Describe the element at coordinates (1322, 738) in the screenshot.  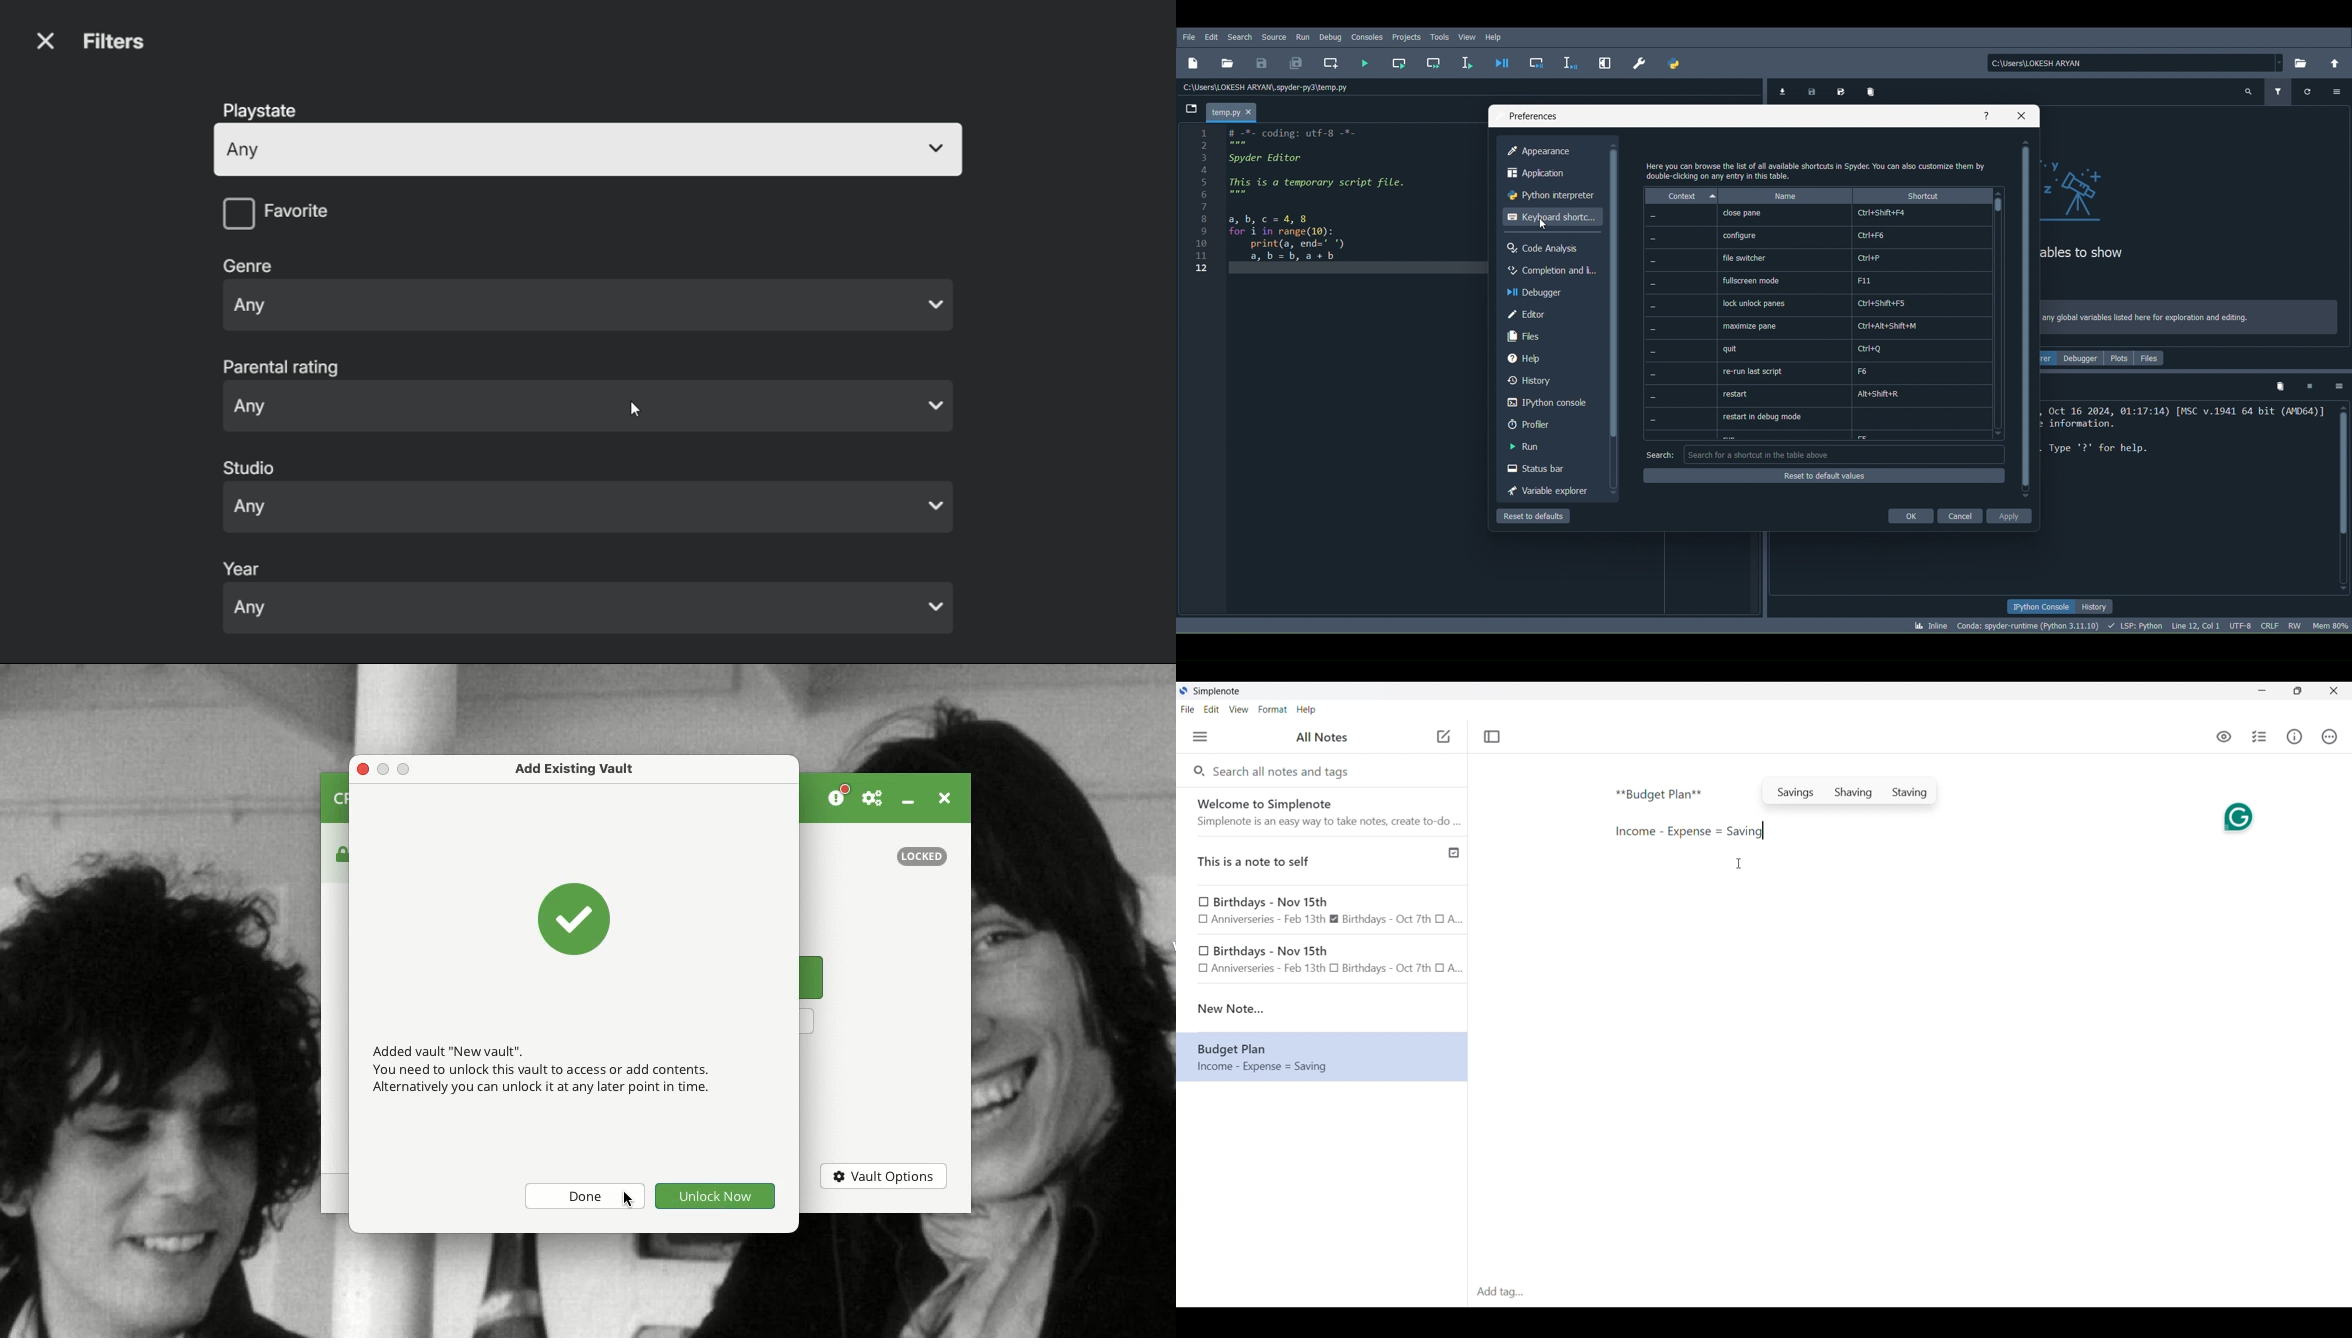
I see `Title of left side panel` at that location.